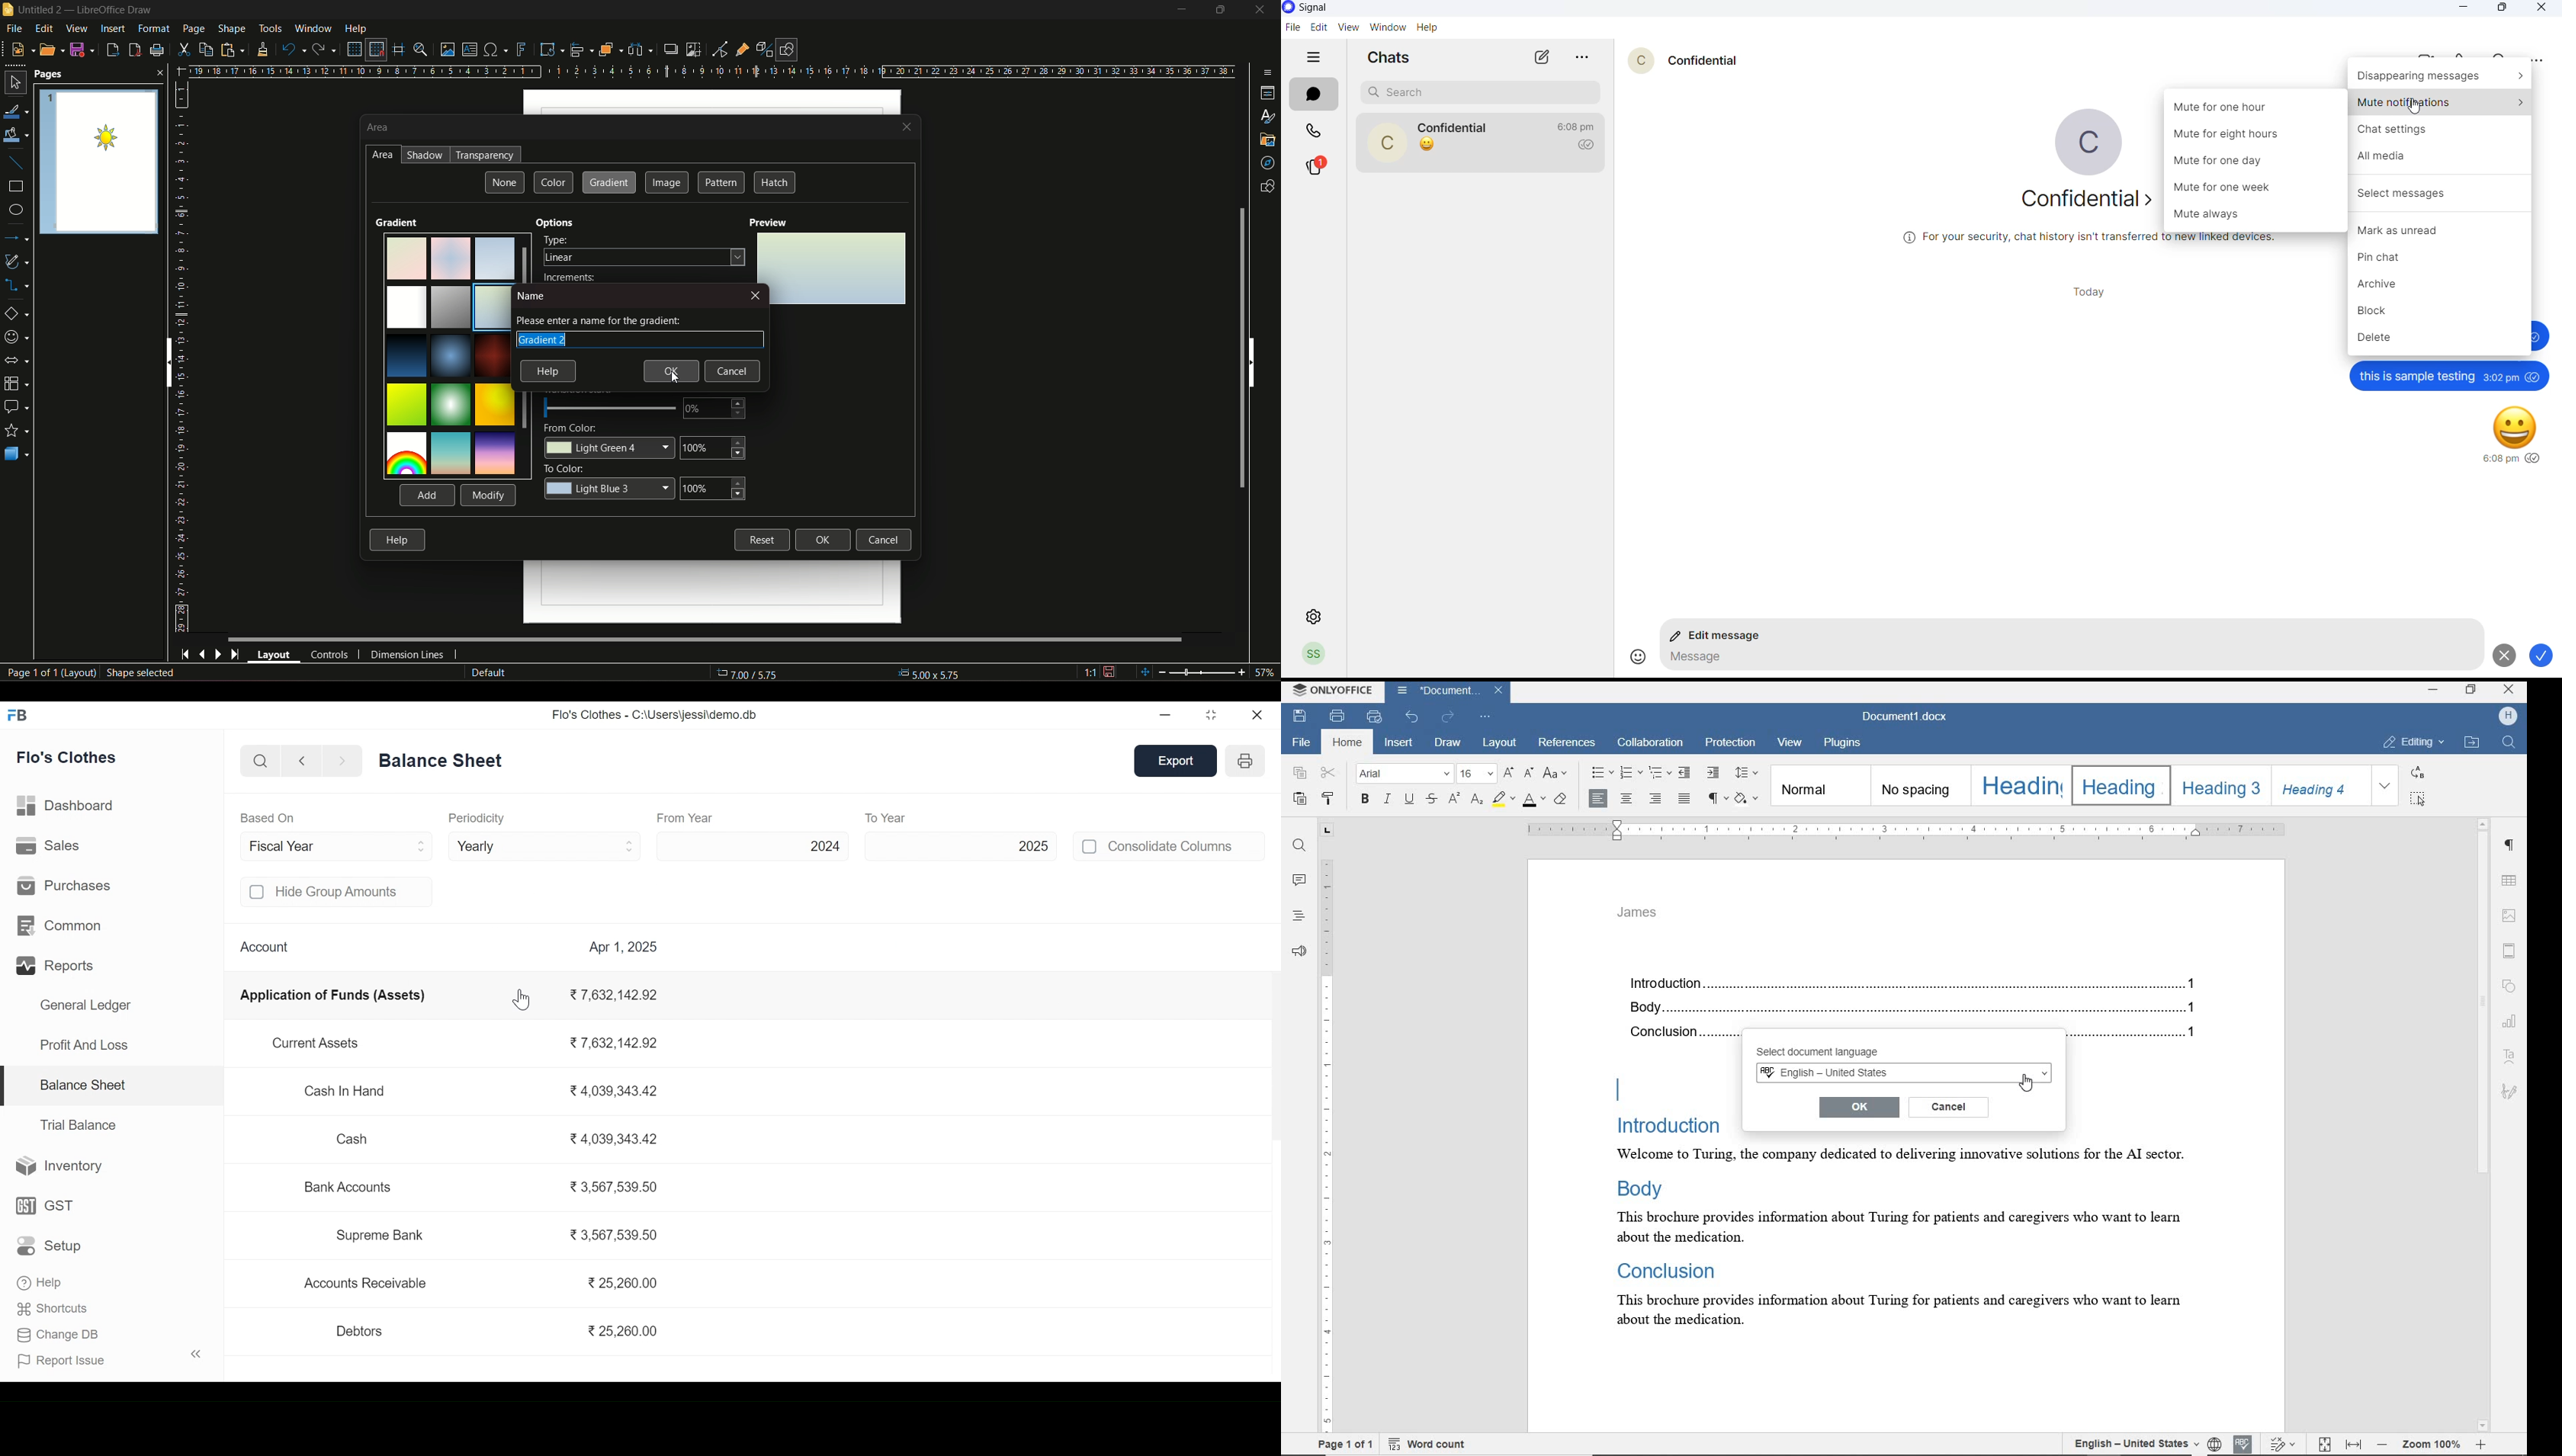 This screenshot has height=1456, width=2576. I want to click on general ledger, so click(444, 760).